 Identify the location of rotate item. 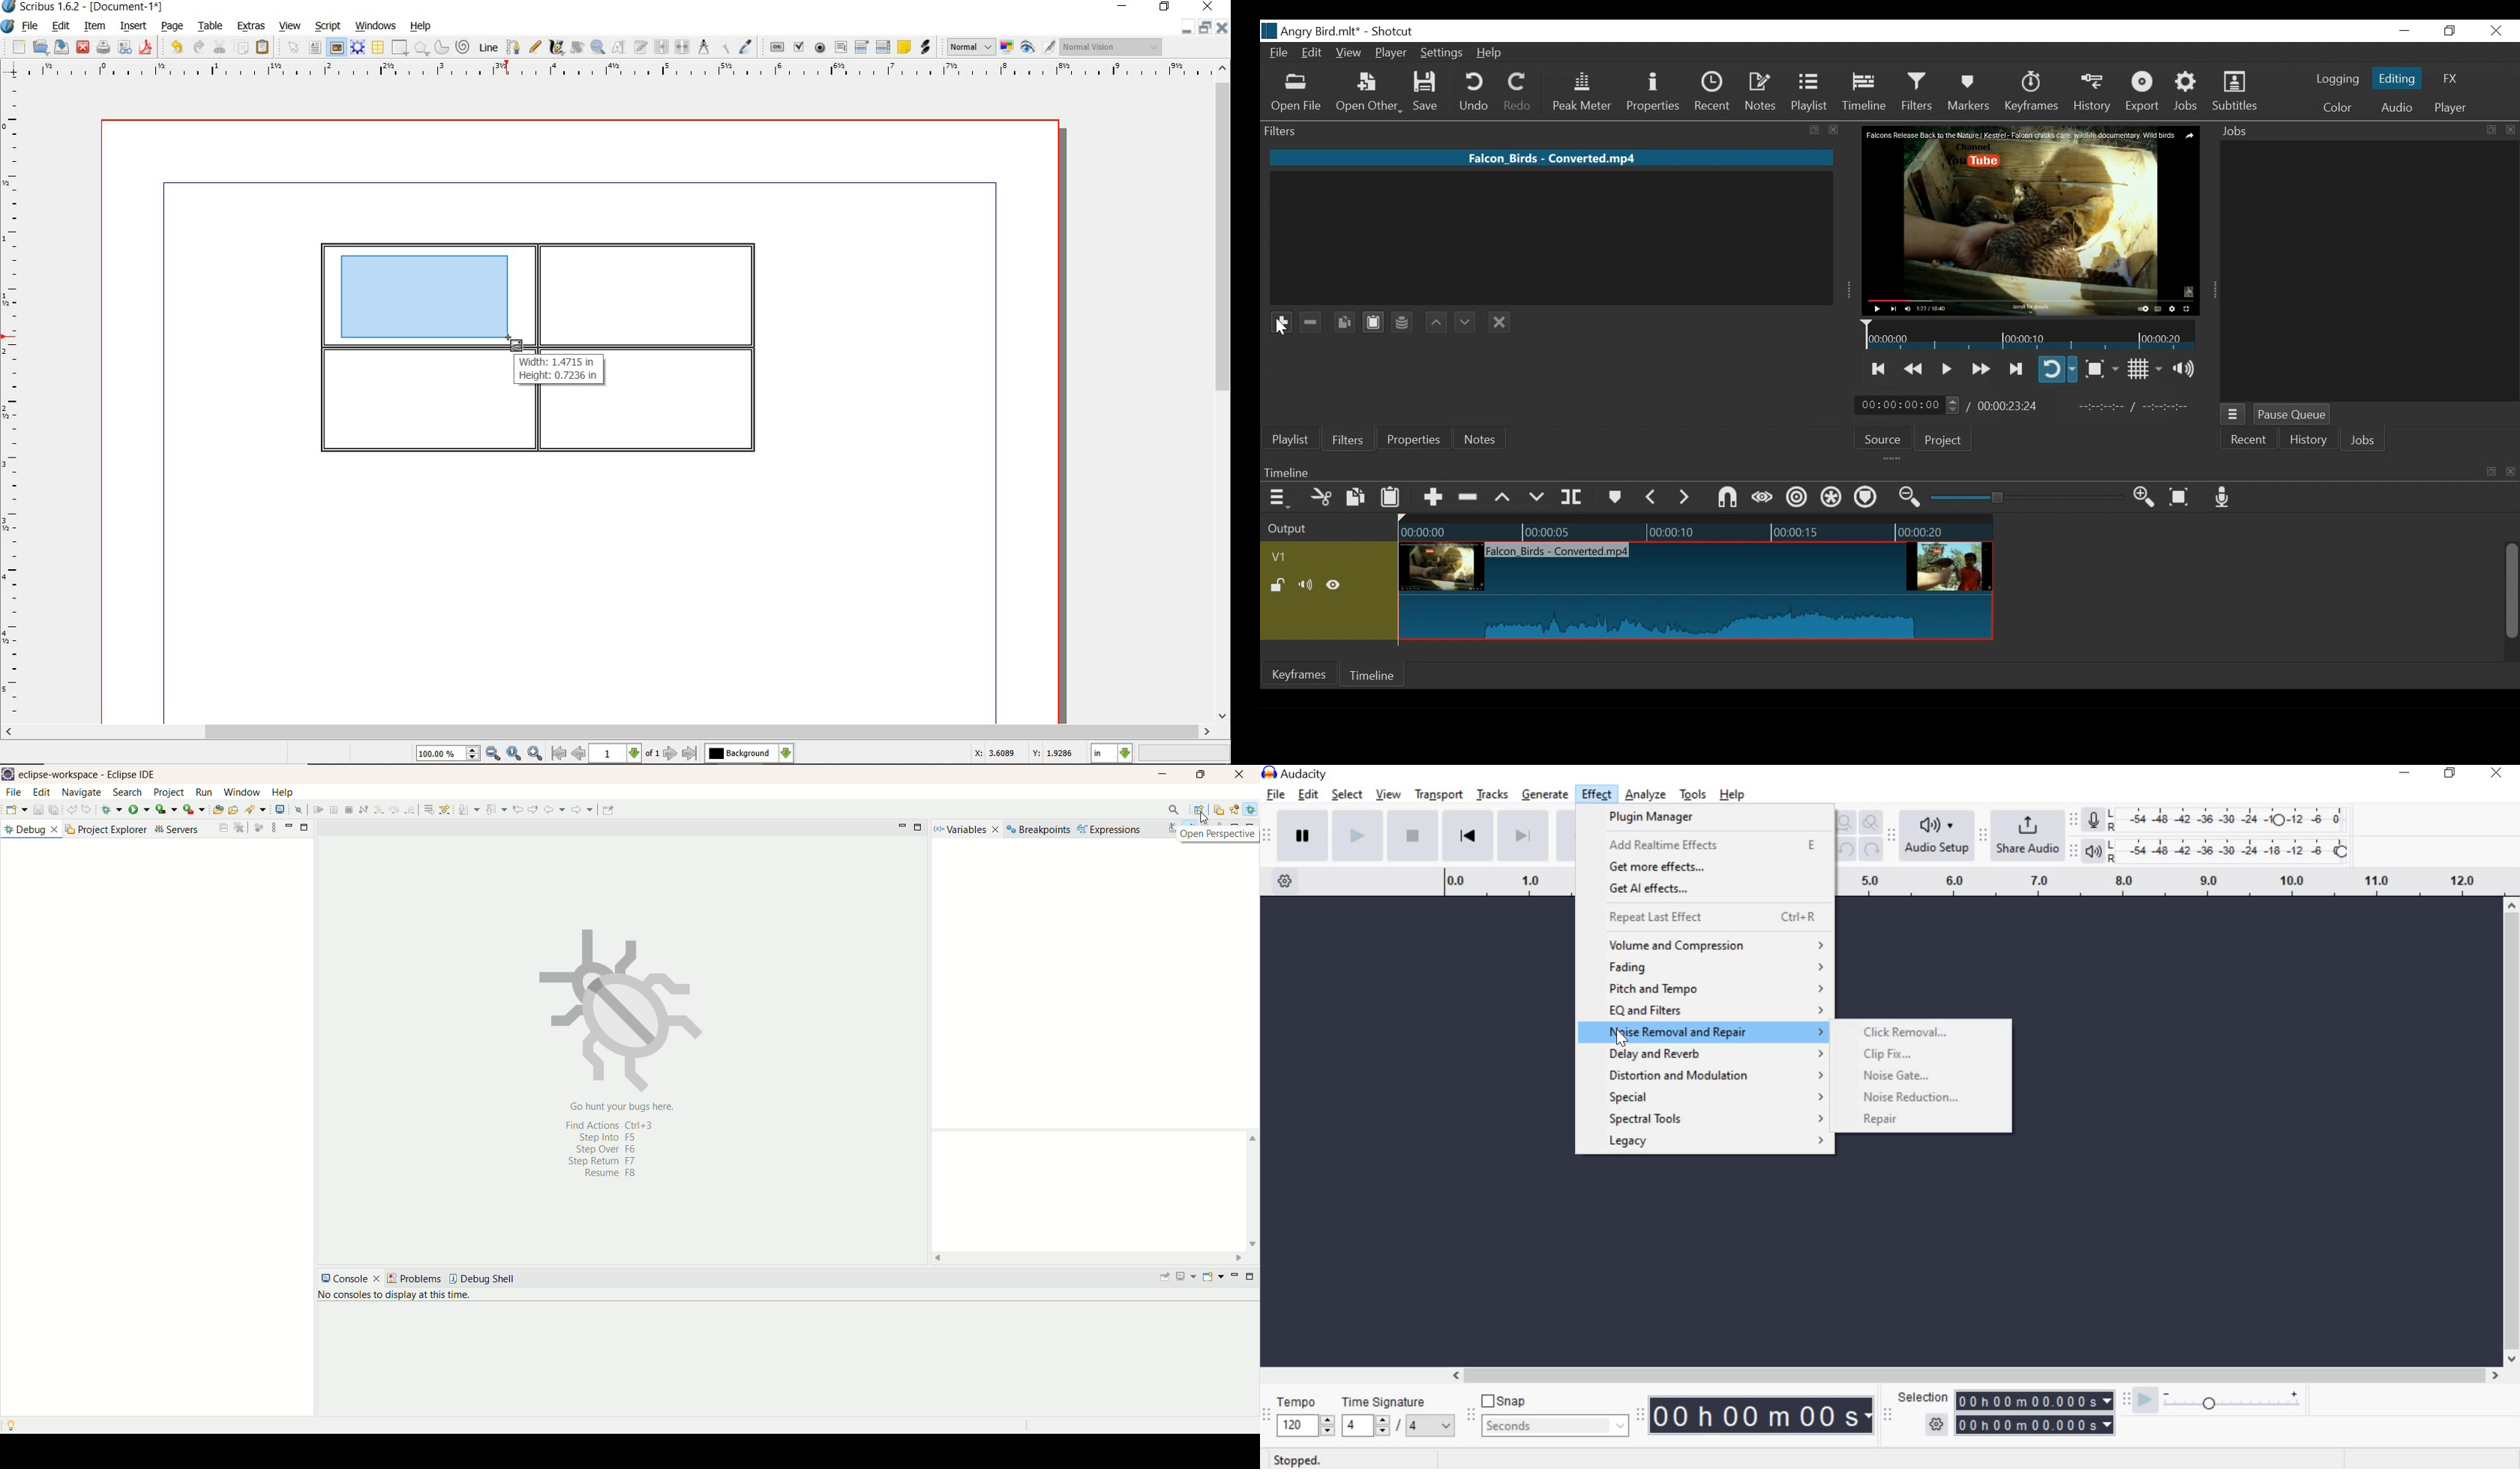
(576, 48).